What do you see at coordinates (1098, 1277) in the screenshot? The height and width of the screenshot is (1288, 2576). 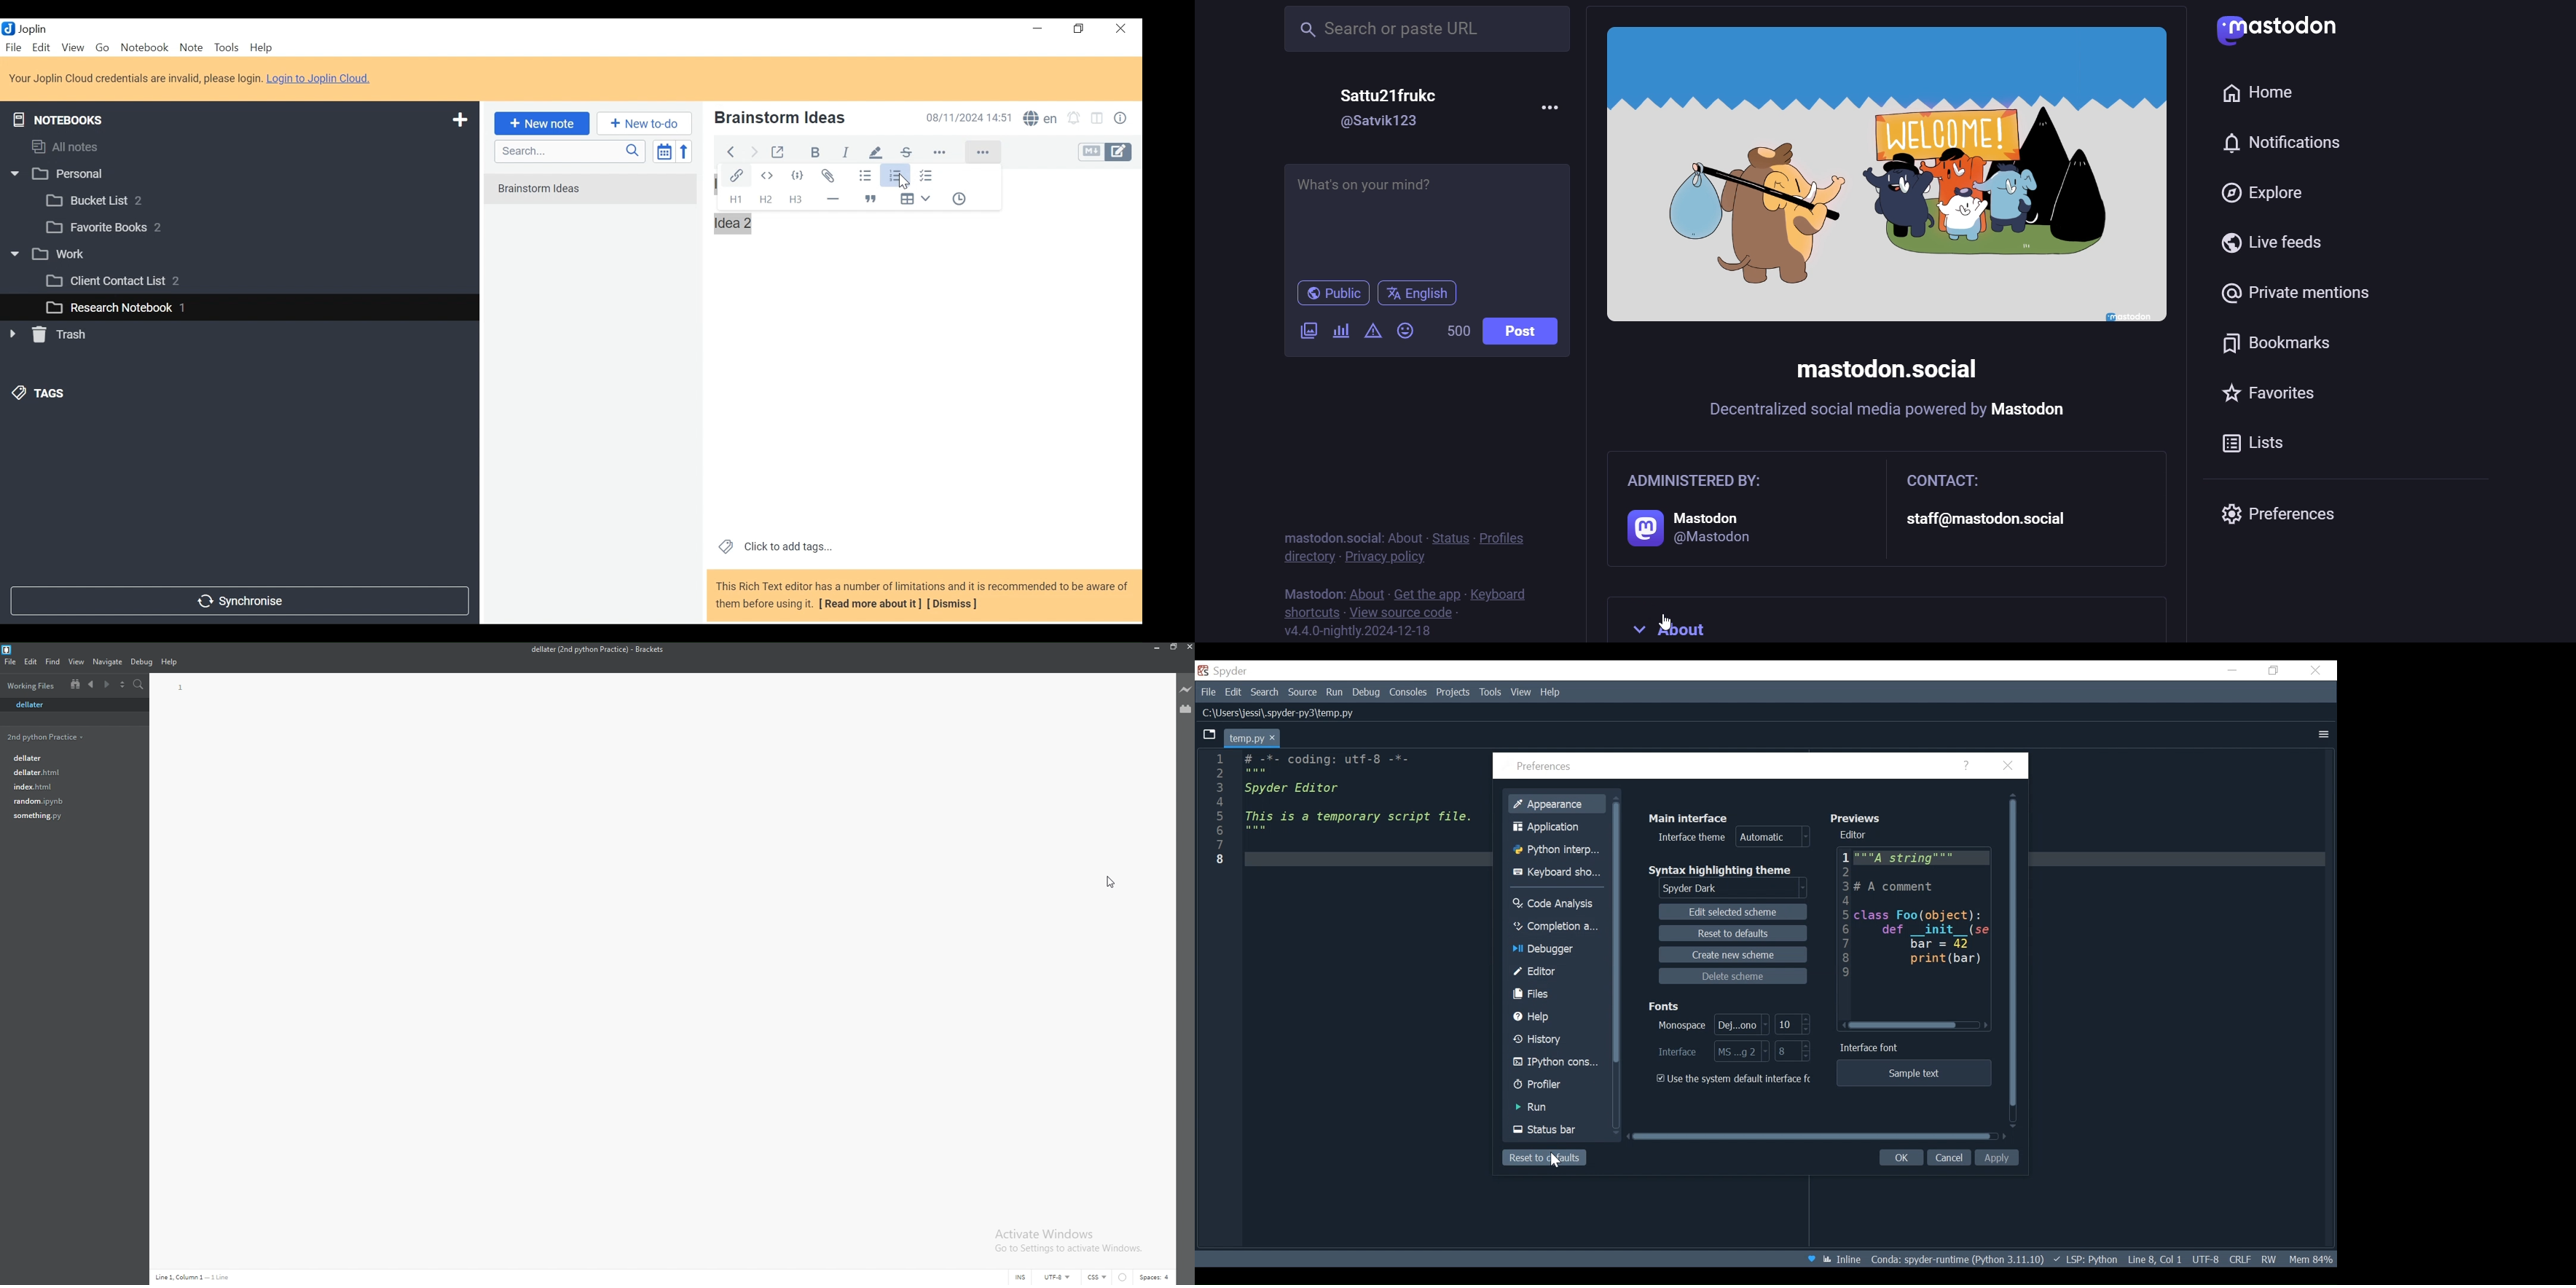 I see `css` at bounding box center [1098, 1277].